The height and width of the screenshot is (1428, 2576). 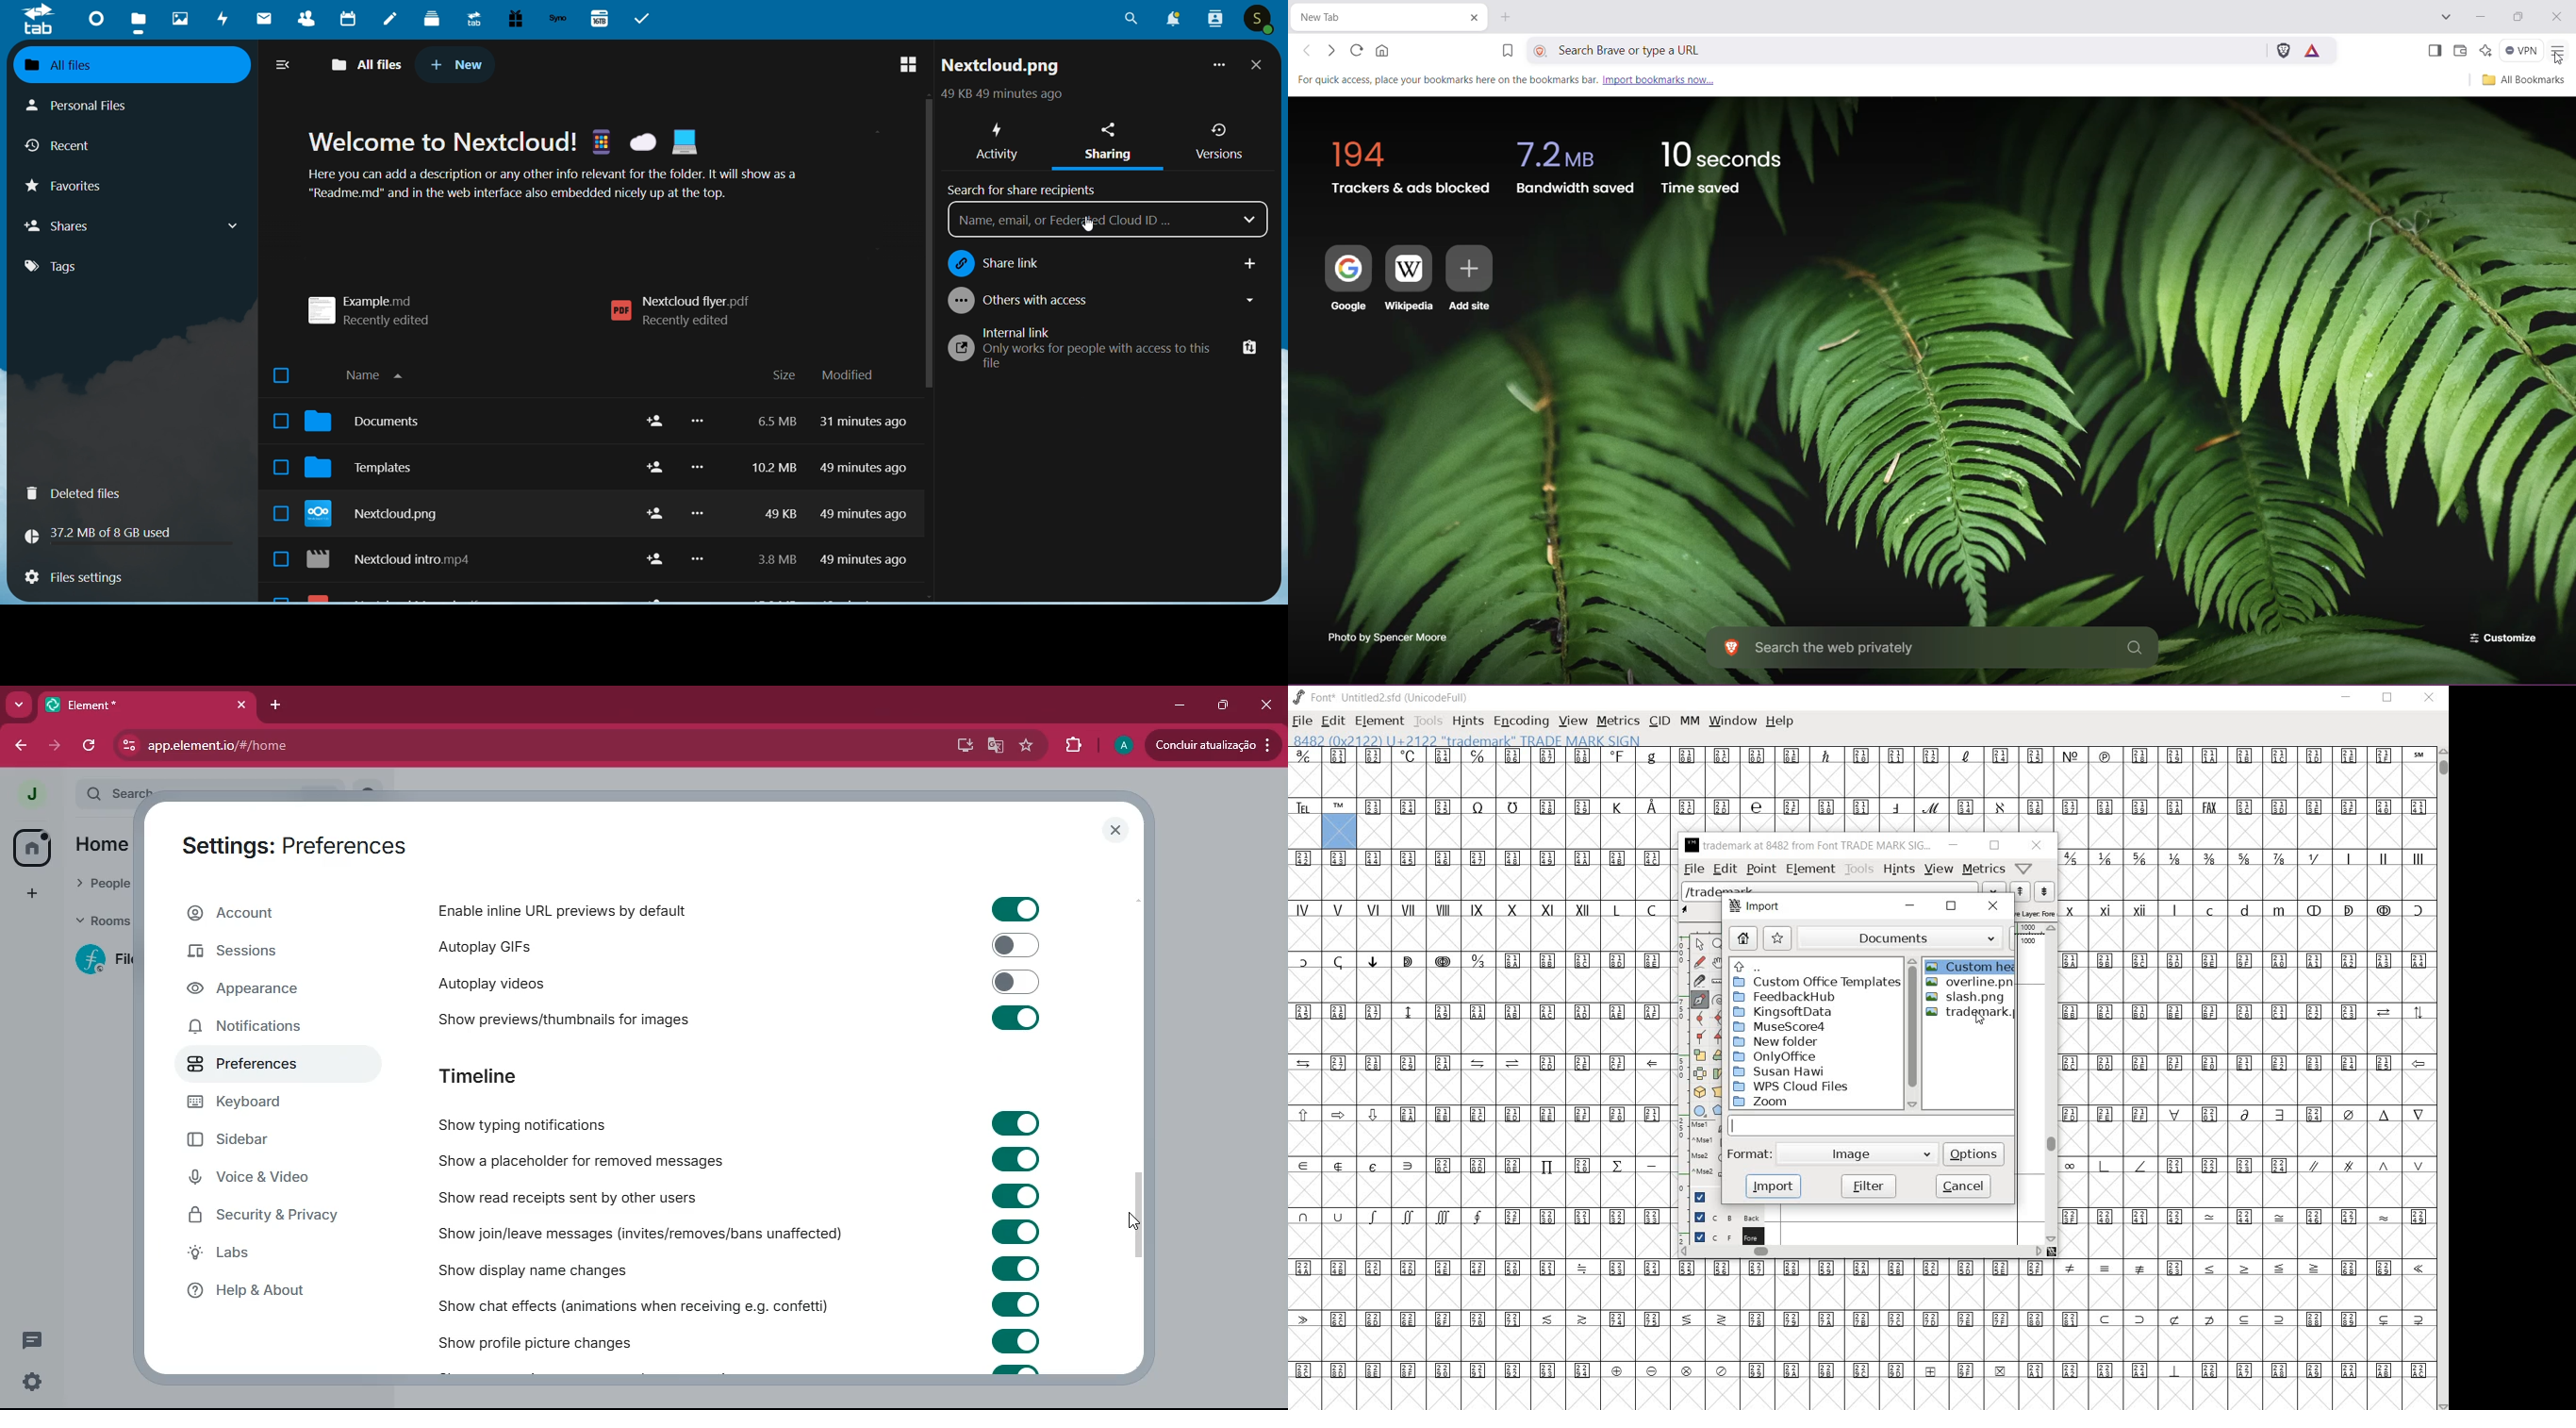 I want to click on view, so click(x=1939, y=869).